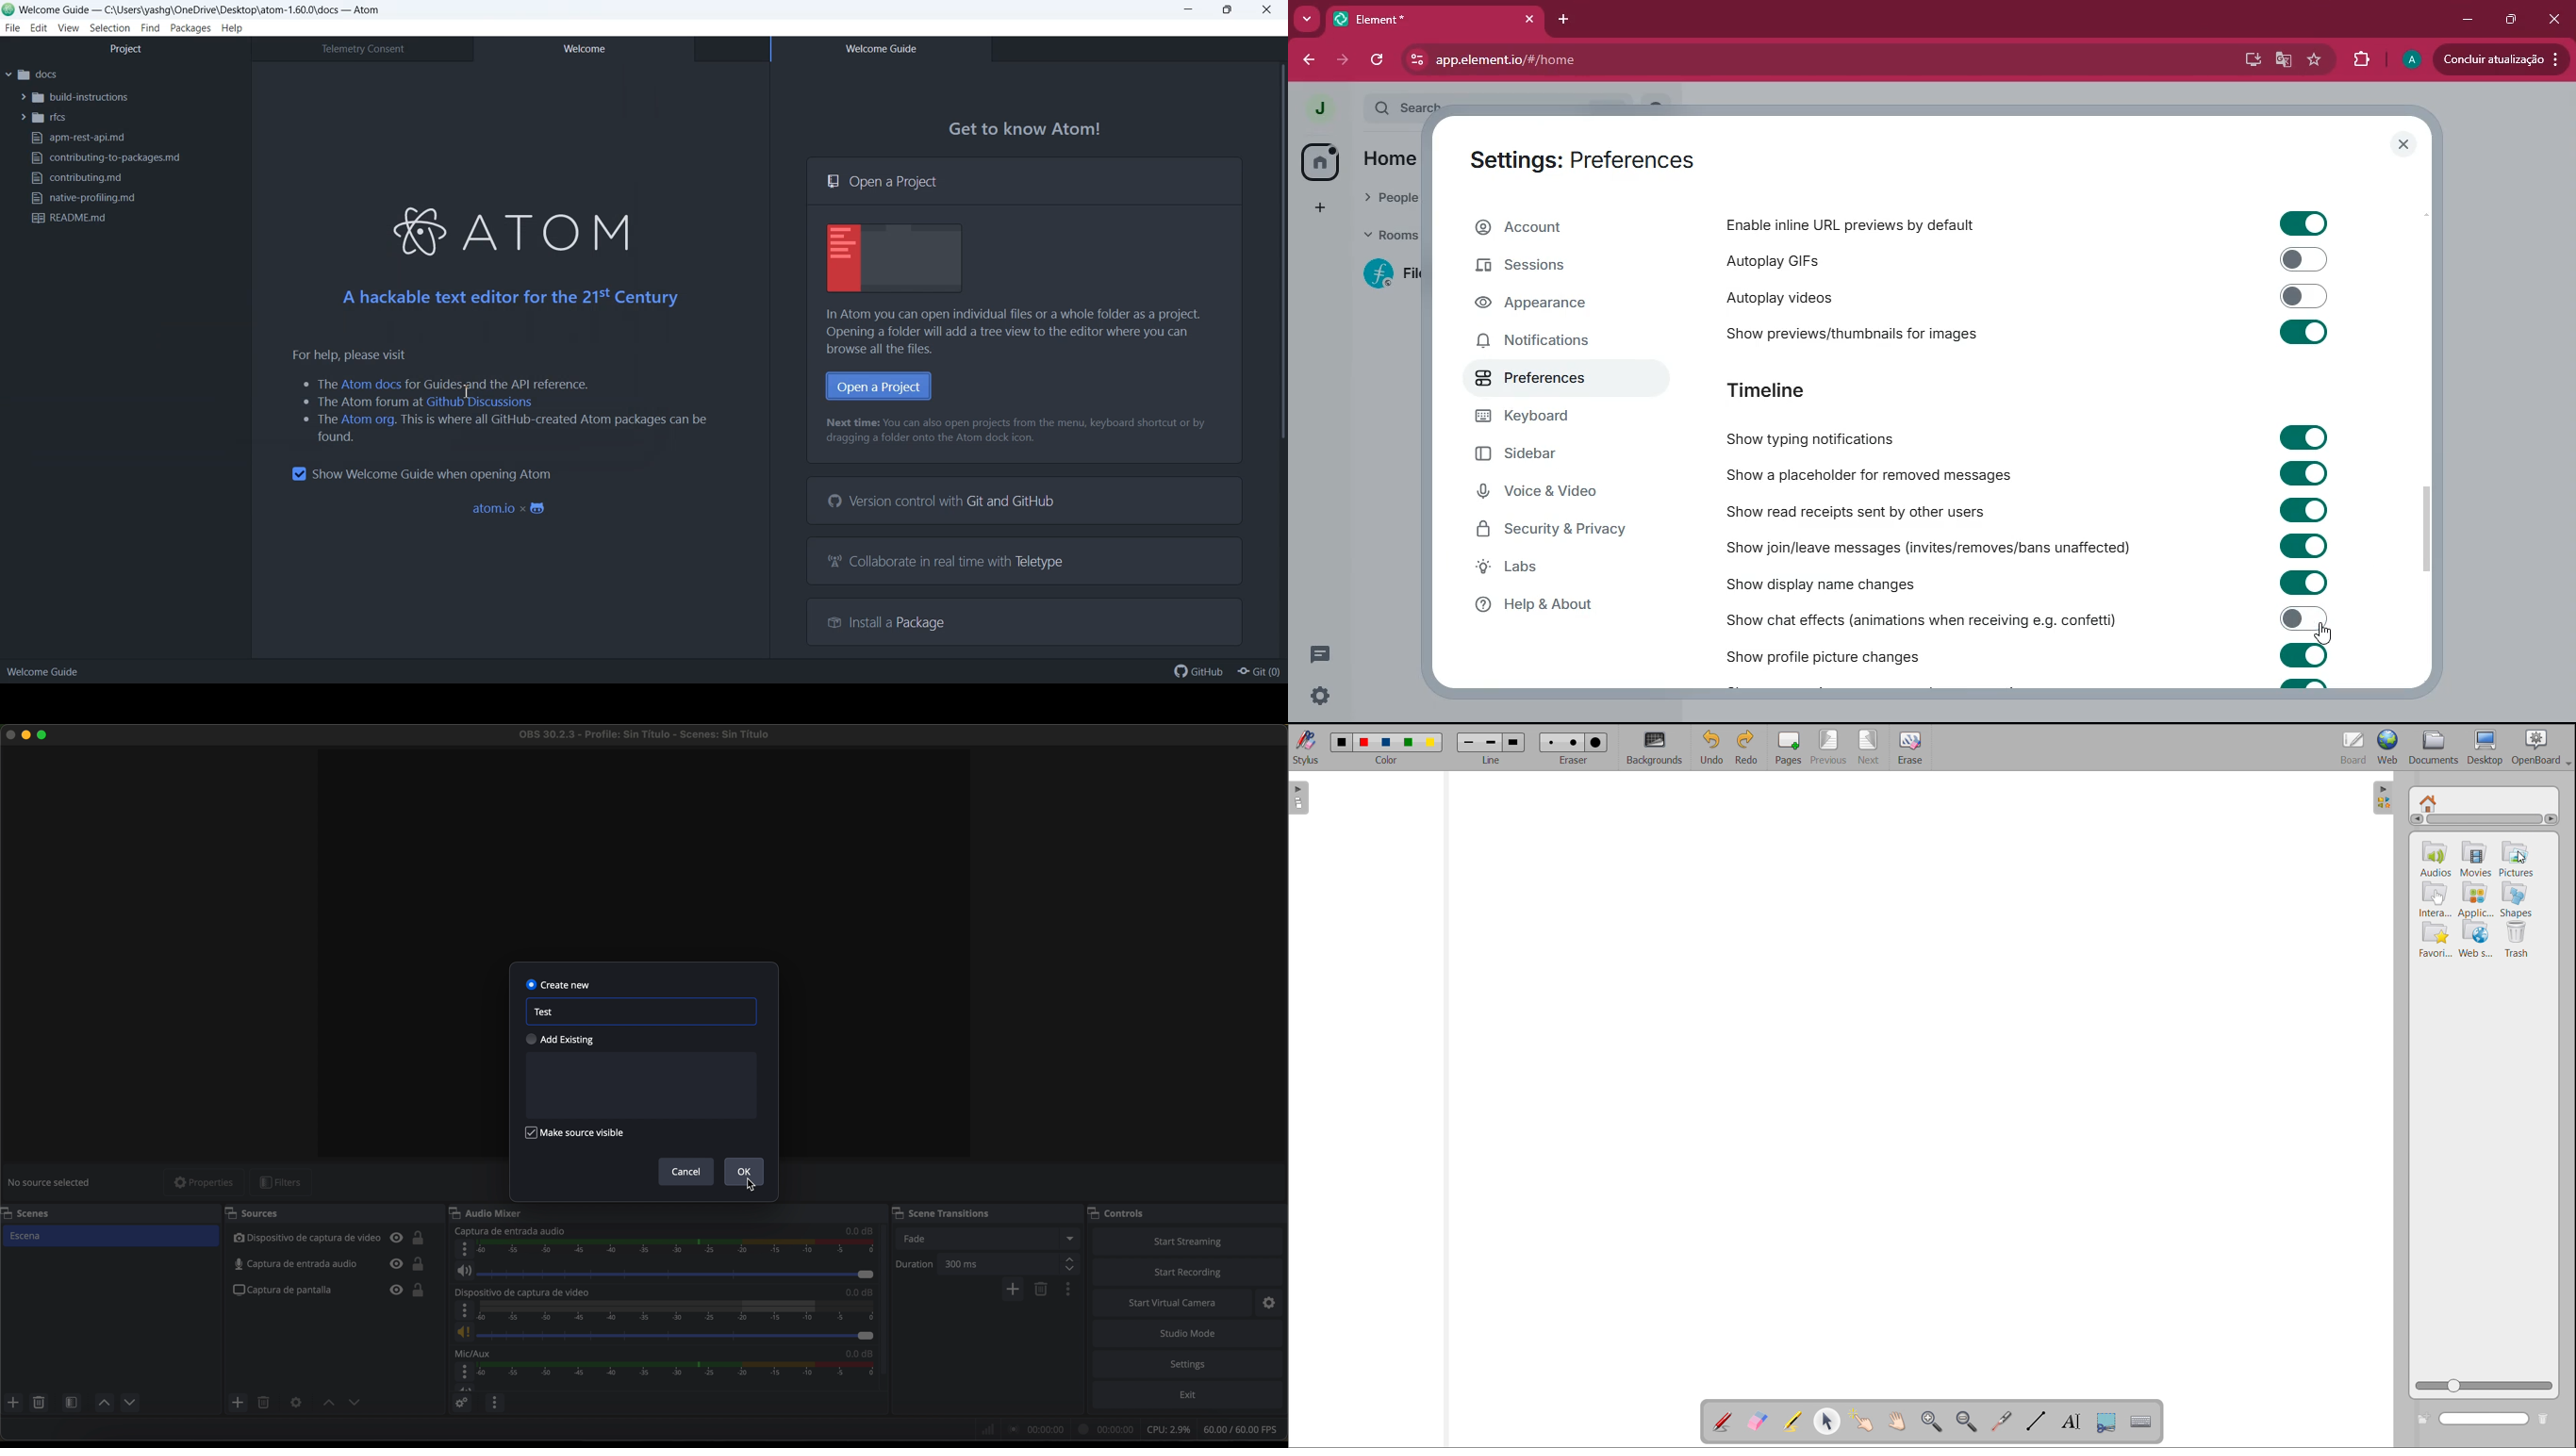 The height and width of the screenshot is (1456, 2576). Describe the element at coordinates (1125, 1211) in the screenshot. I see `controls` at that location.